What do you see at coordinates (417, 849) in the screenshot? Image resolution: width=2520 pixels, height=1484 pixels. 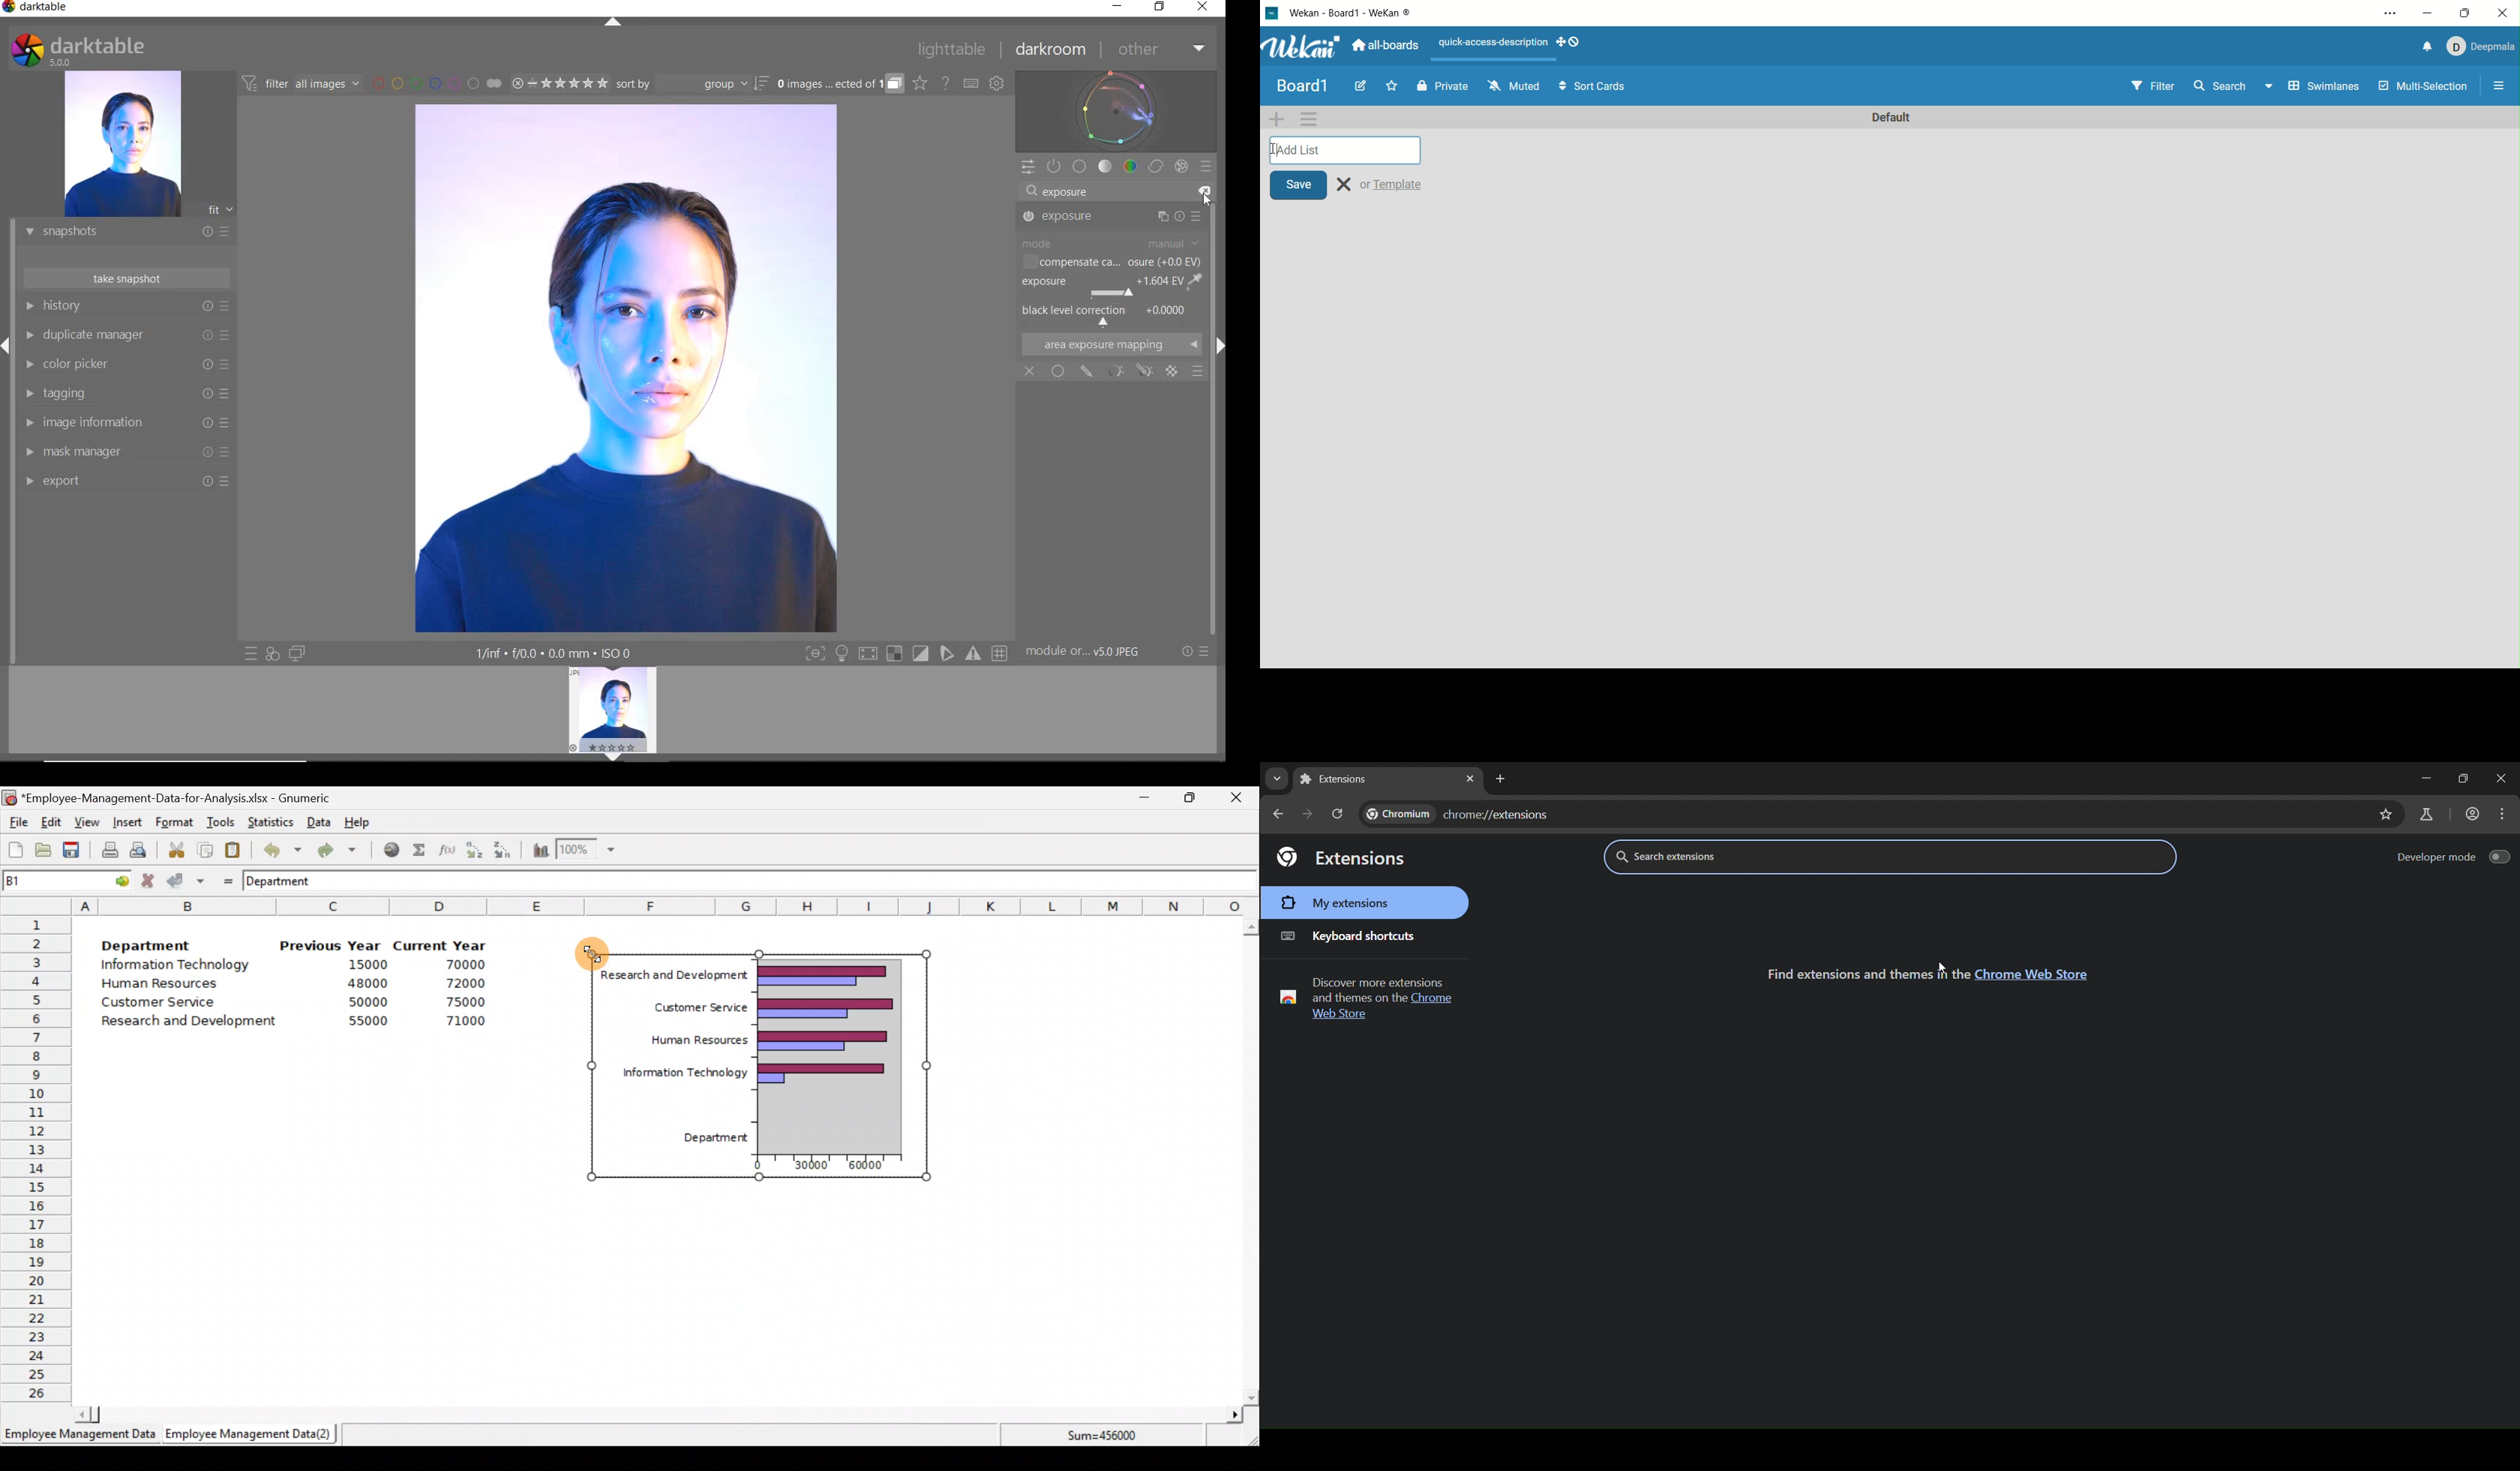 I see `Sum into the current cell` at bounding box center [417, 849].